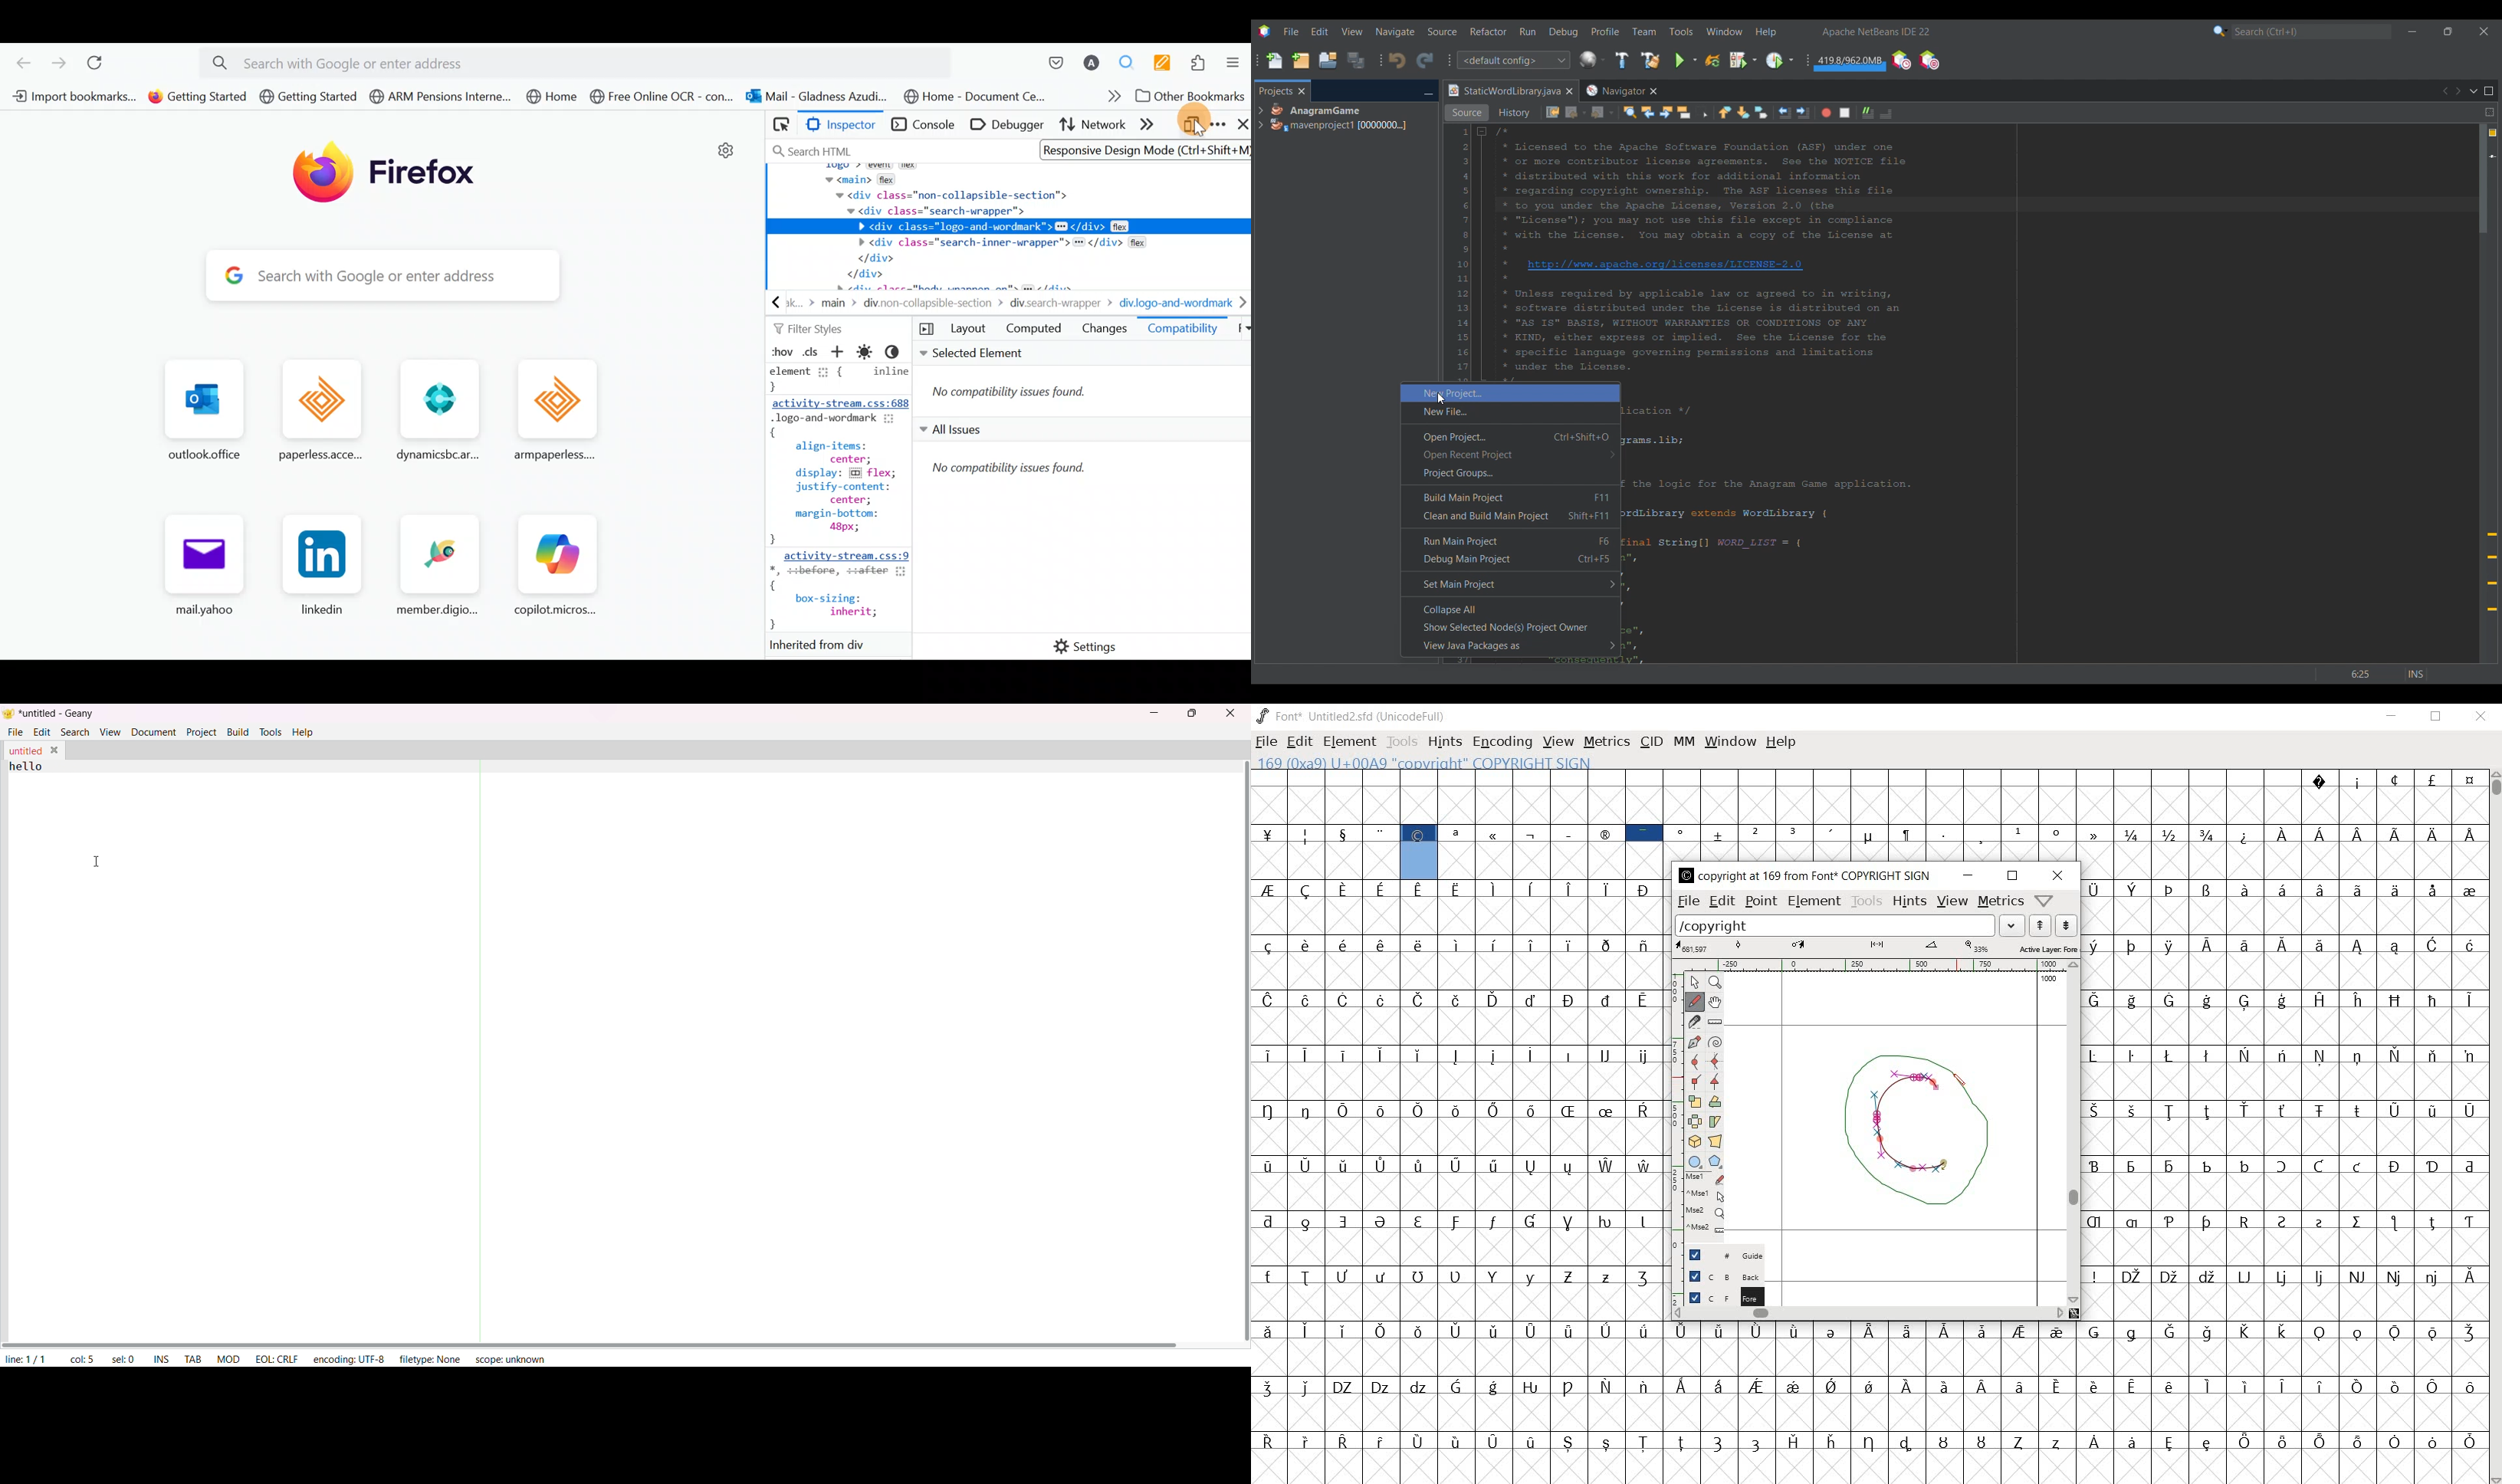 The width and height of the screenshot is (2520, 1484). Describe the element at coordinates (1953, 903) in the screenshot. I see `view` at that location.